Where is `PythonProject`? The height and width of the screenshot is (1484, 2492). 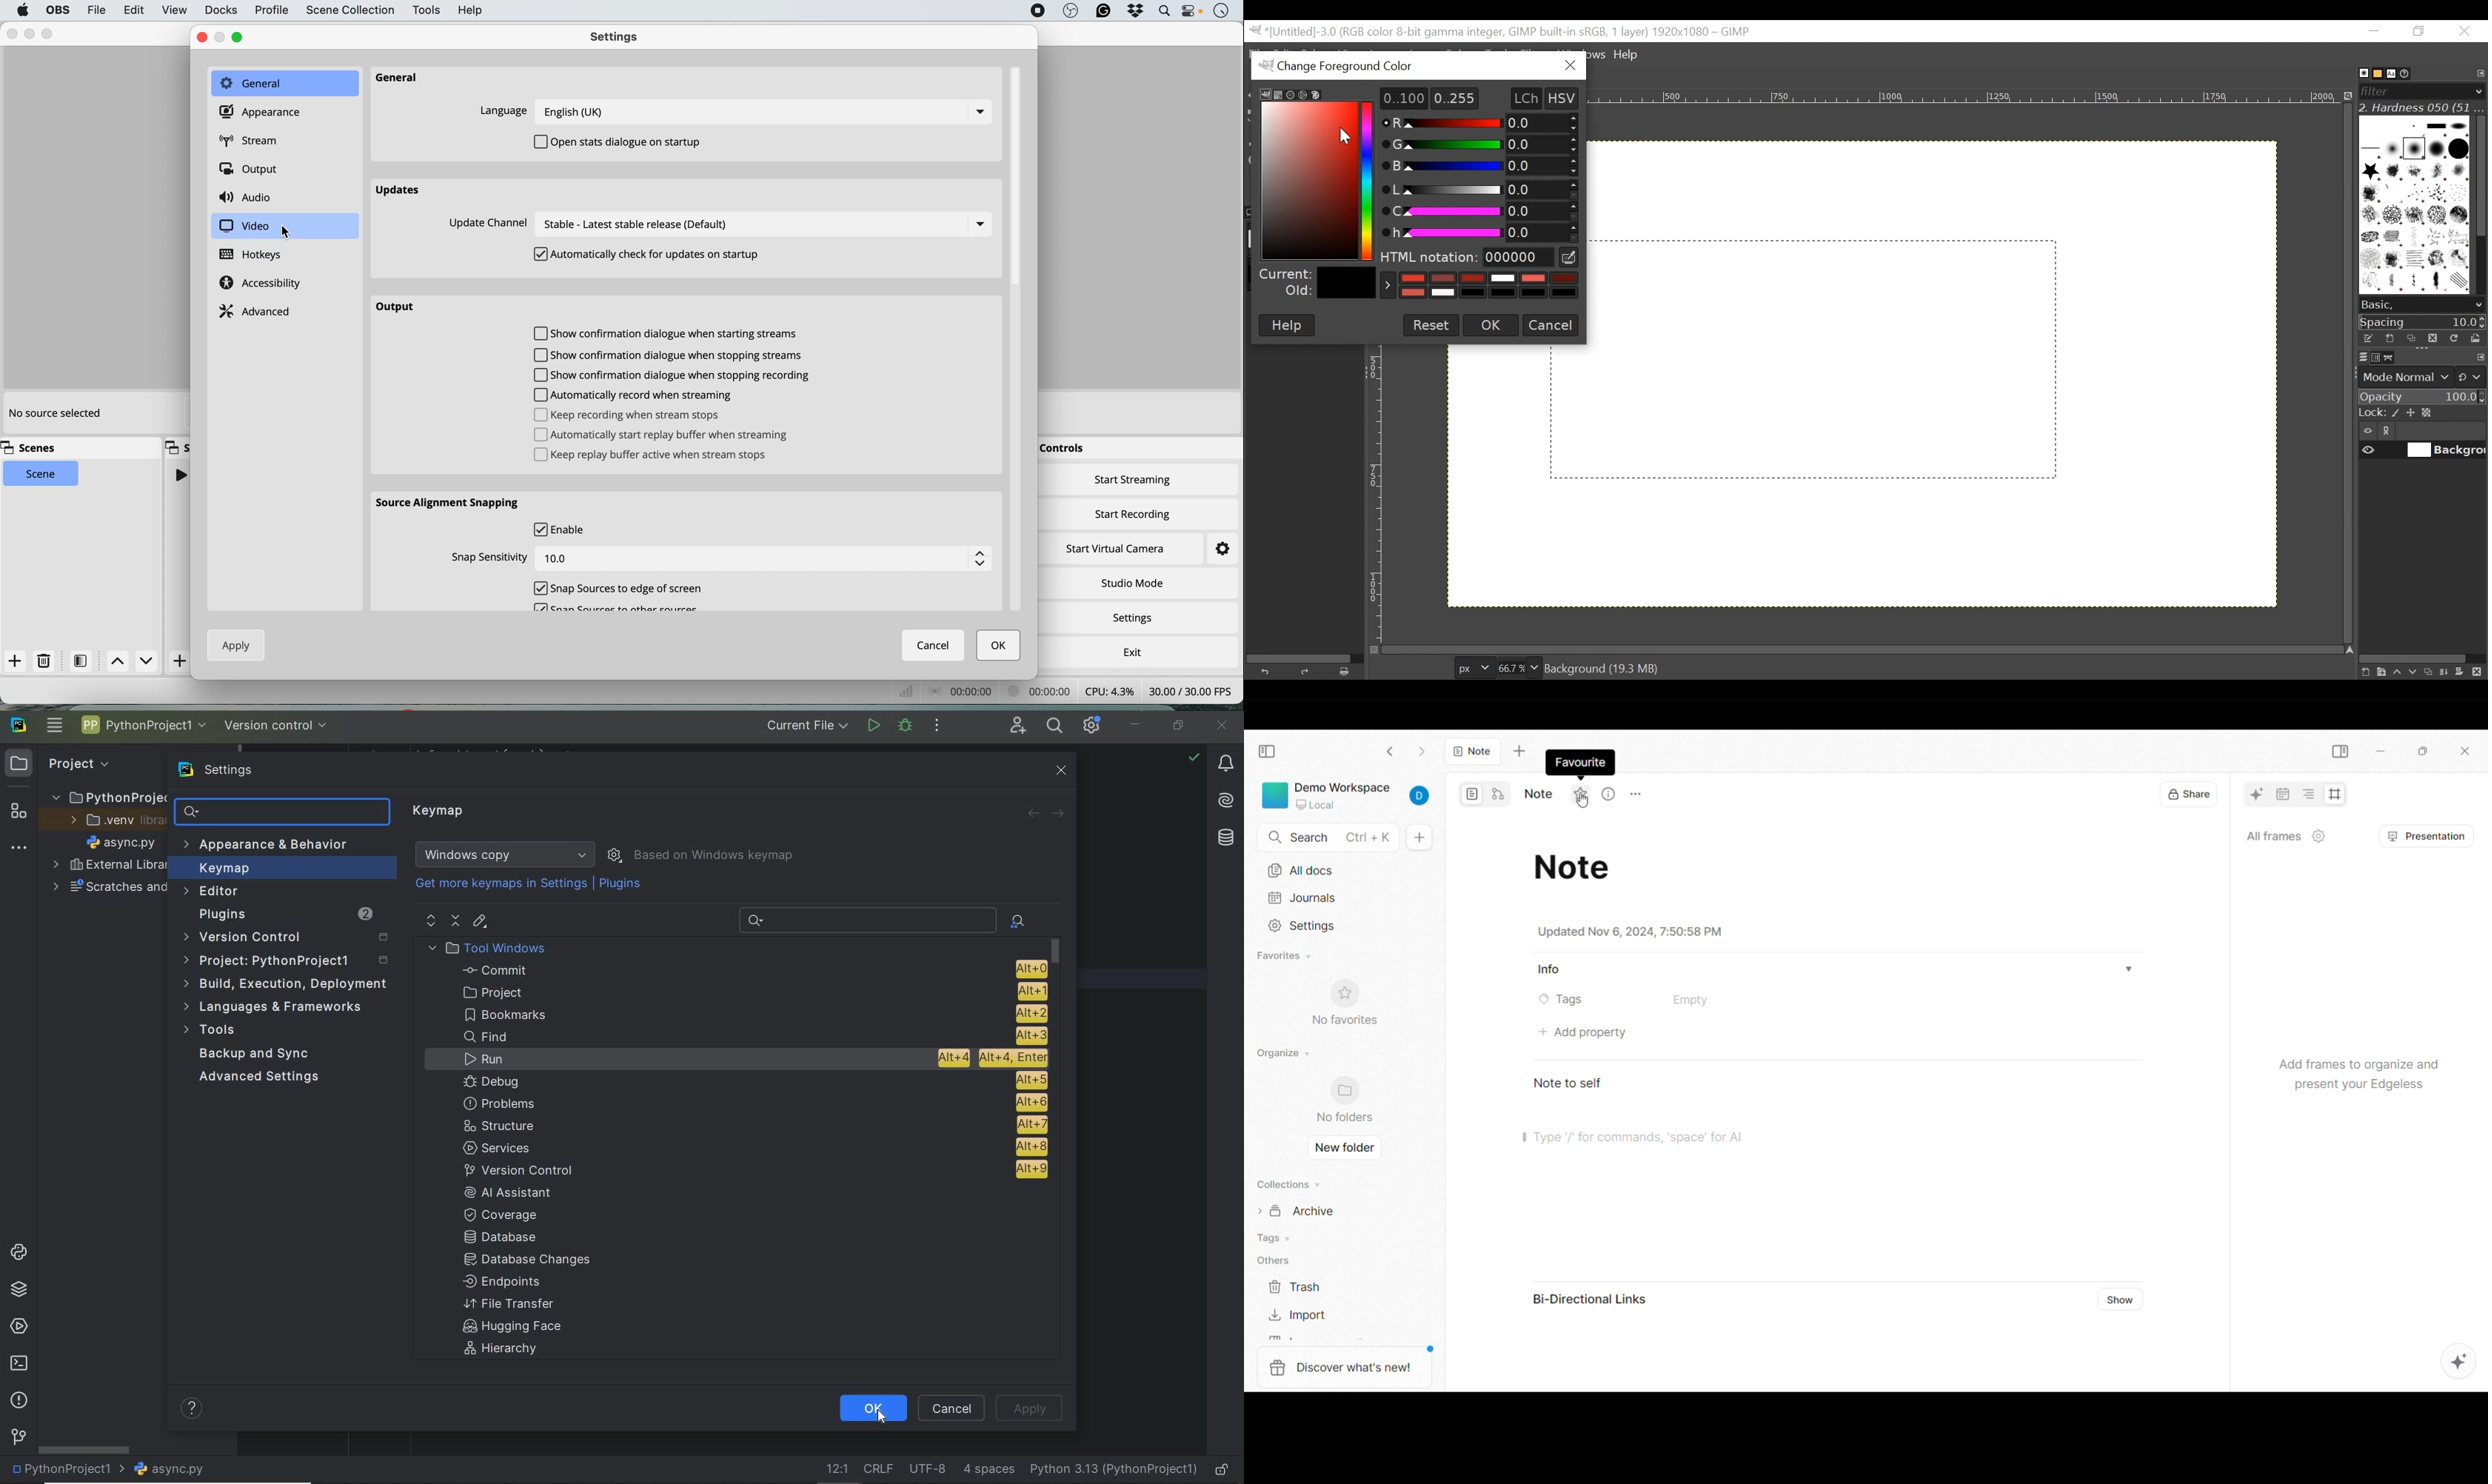
PythonProject is located at coordinates (109, 797).